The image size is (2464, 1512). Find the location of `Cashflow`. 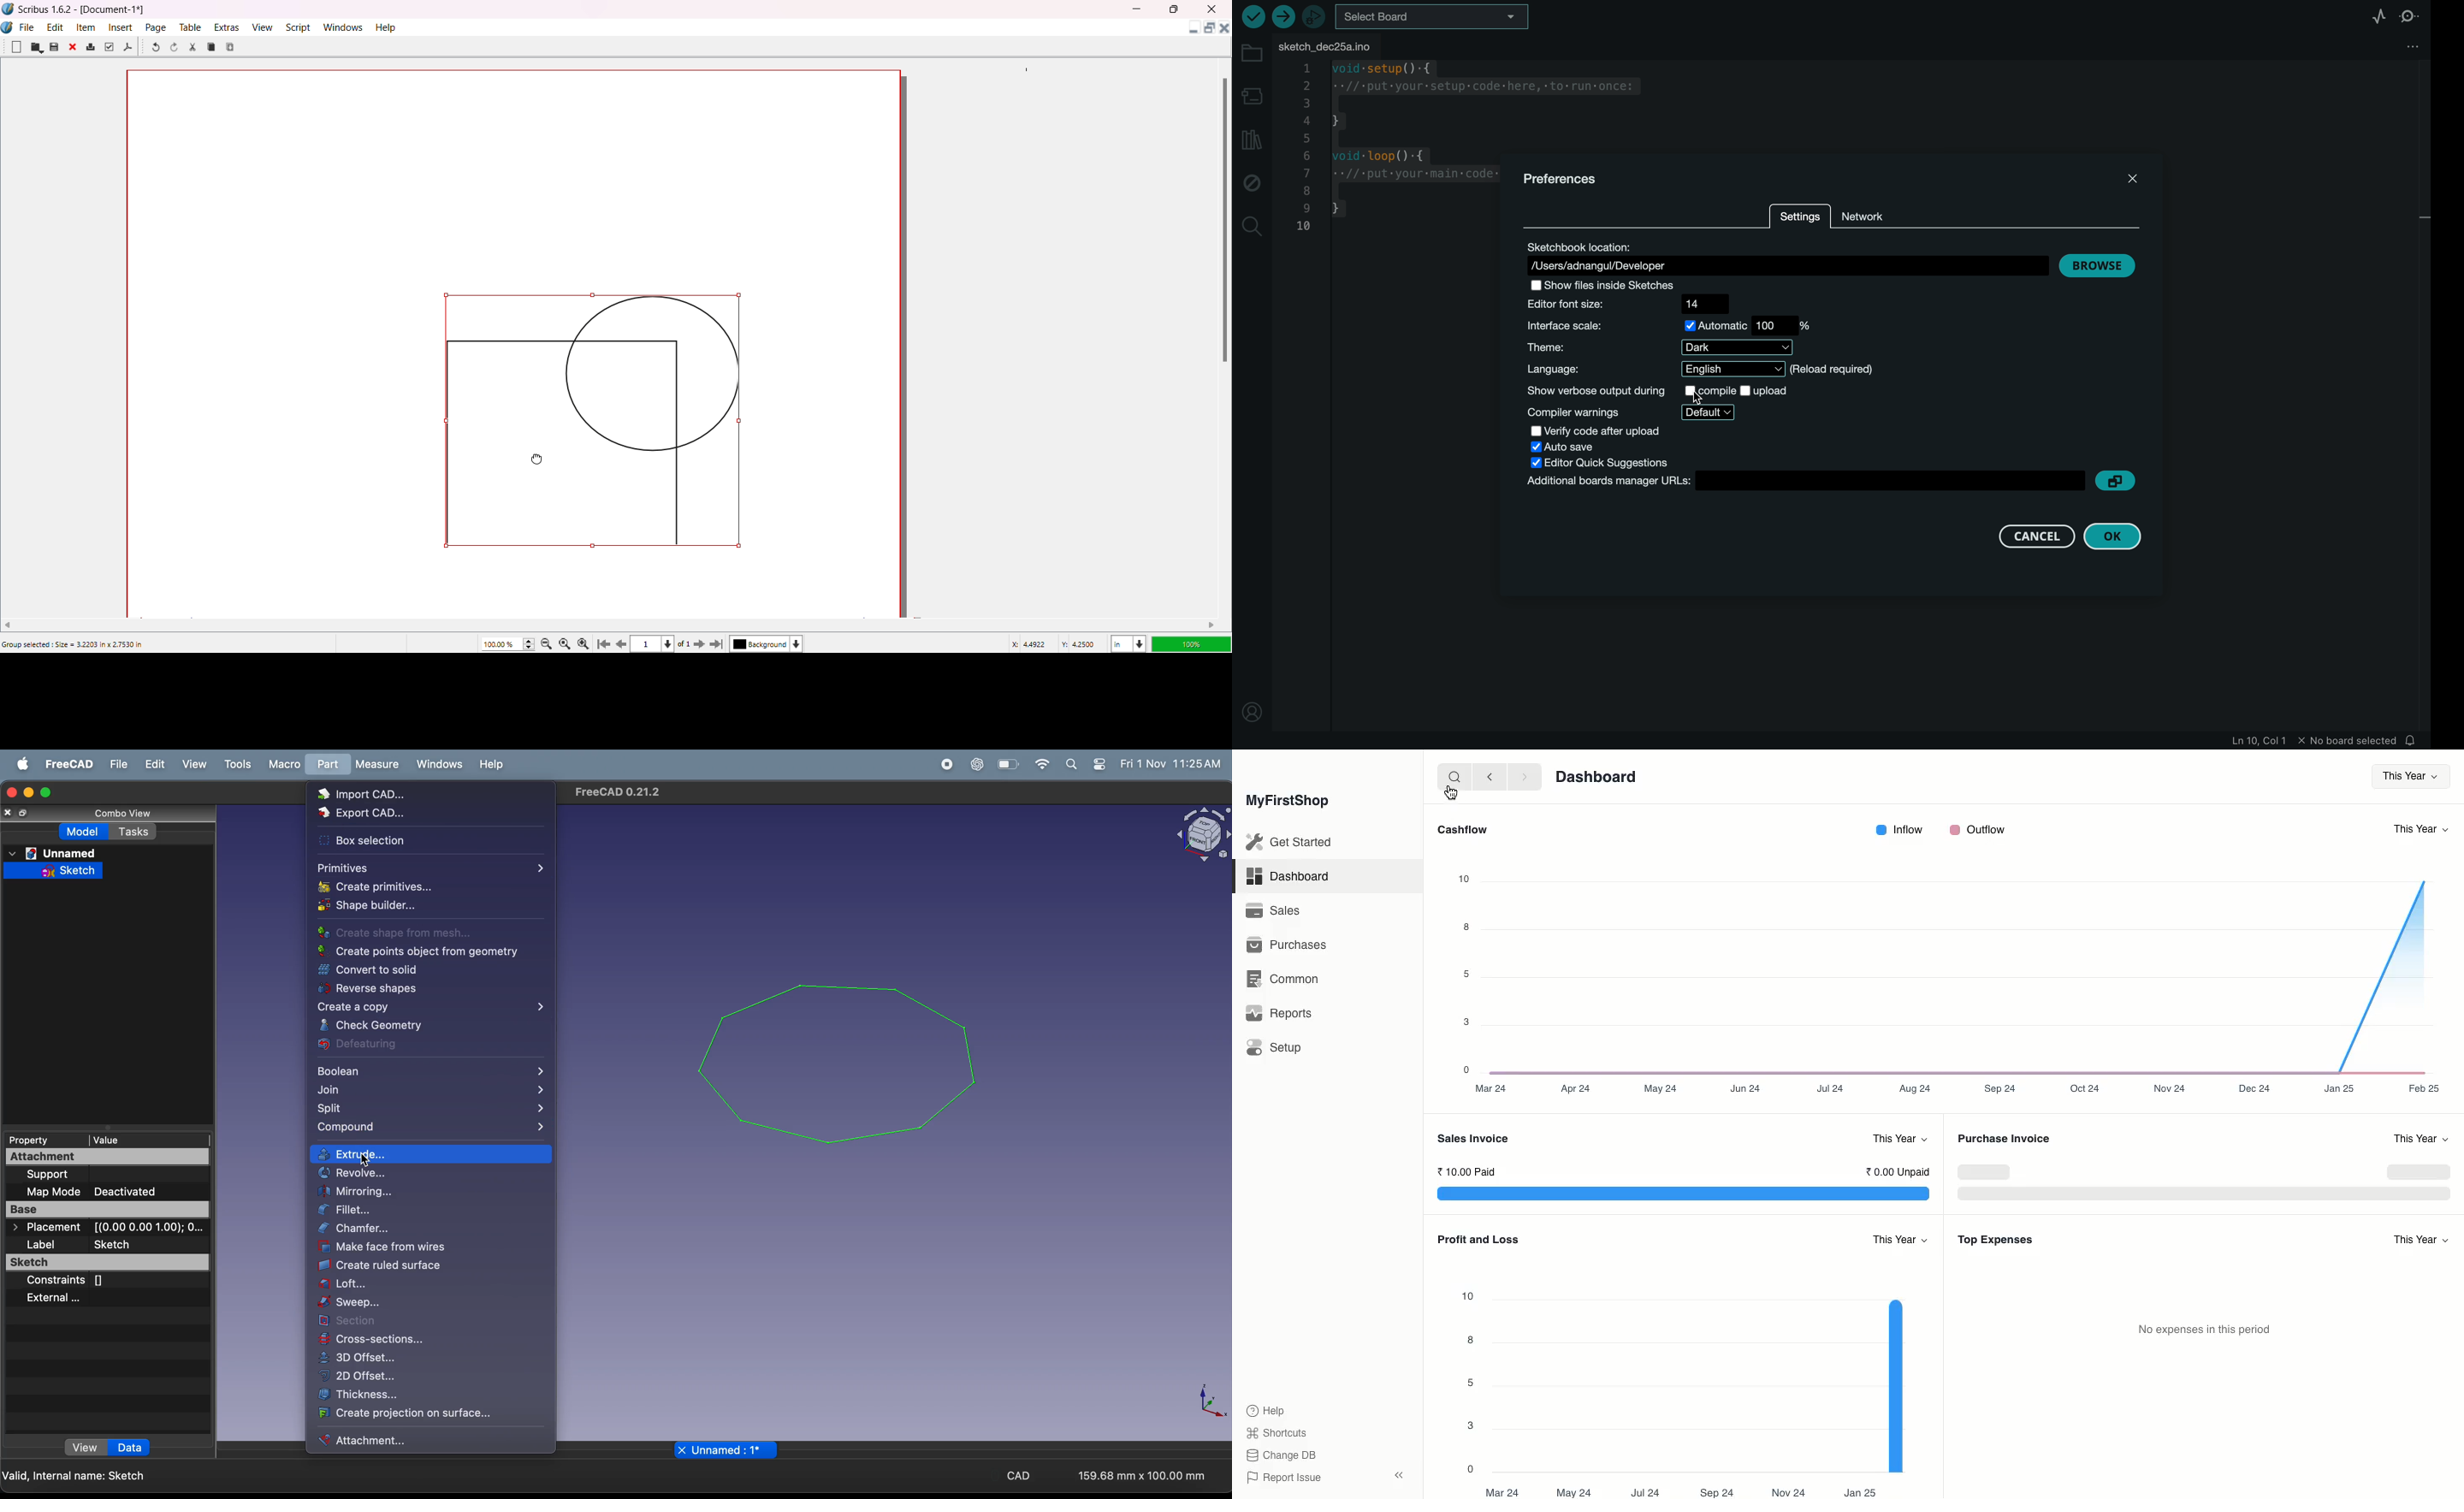

Cashflow is located at coordinates (1467, 831).